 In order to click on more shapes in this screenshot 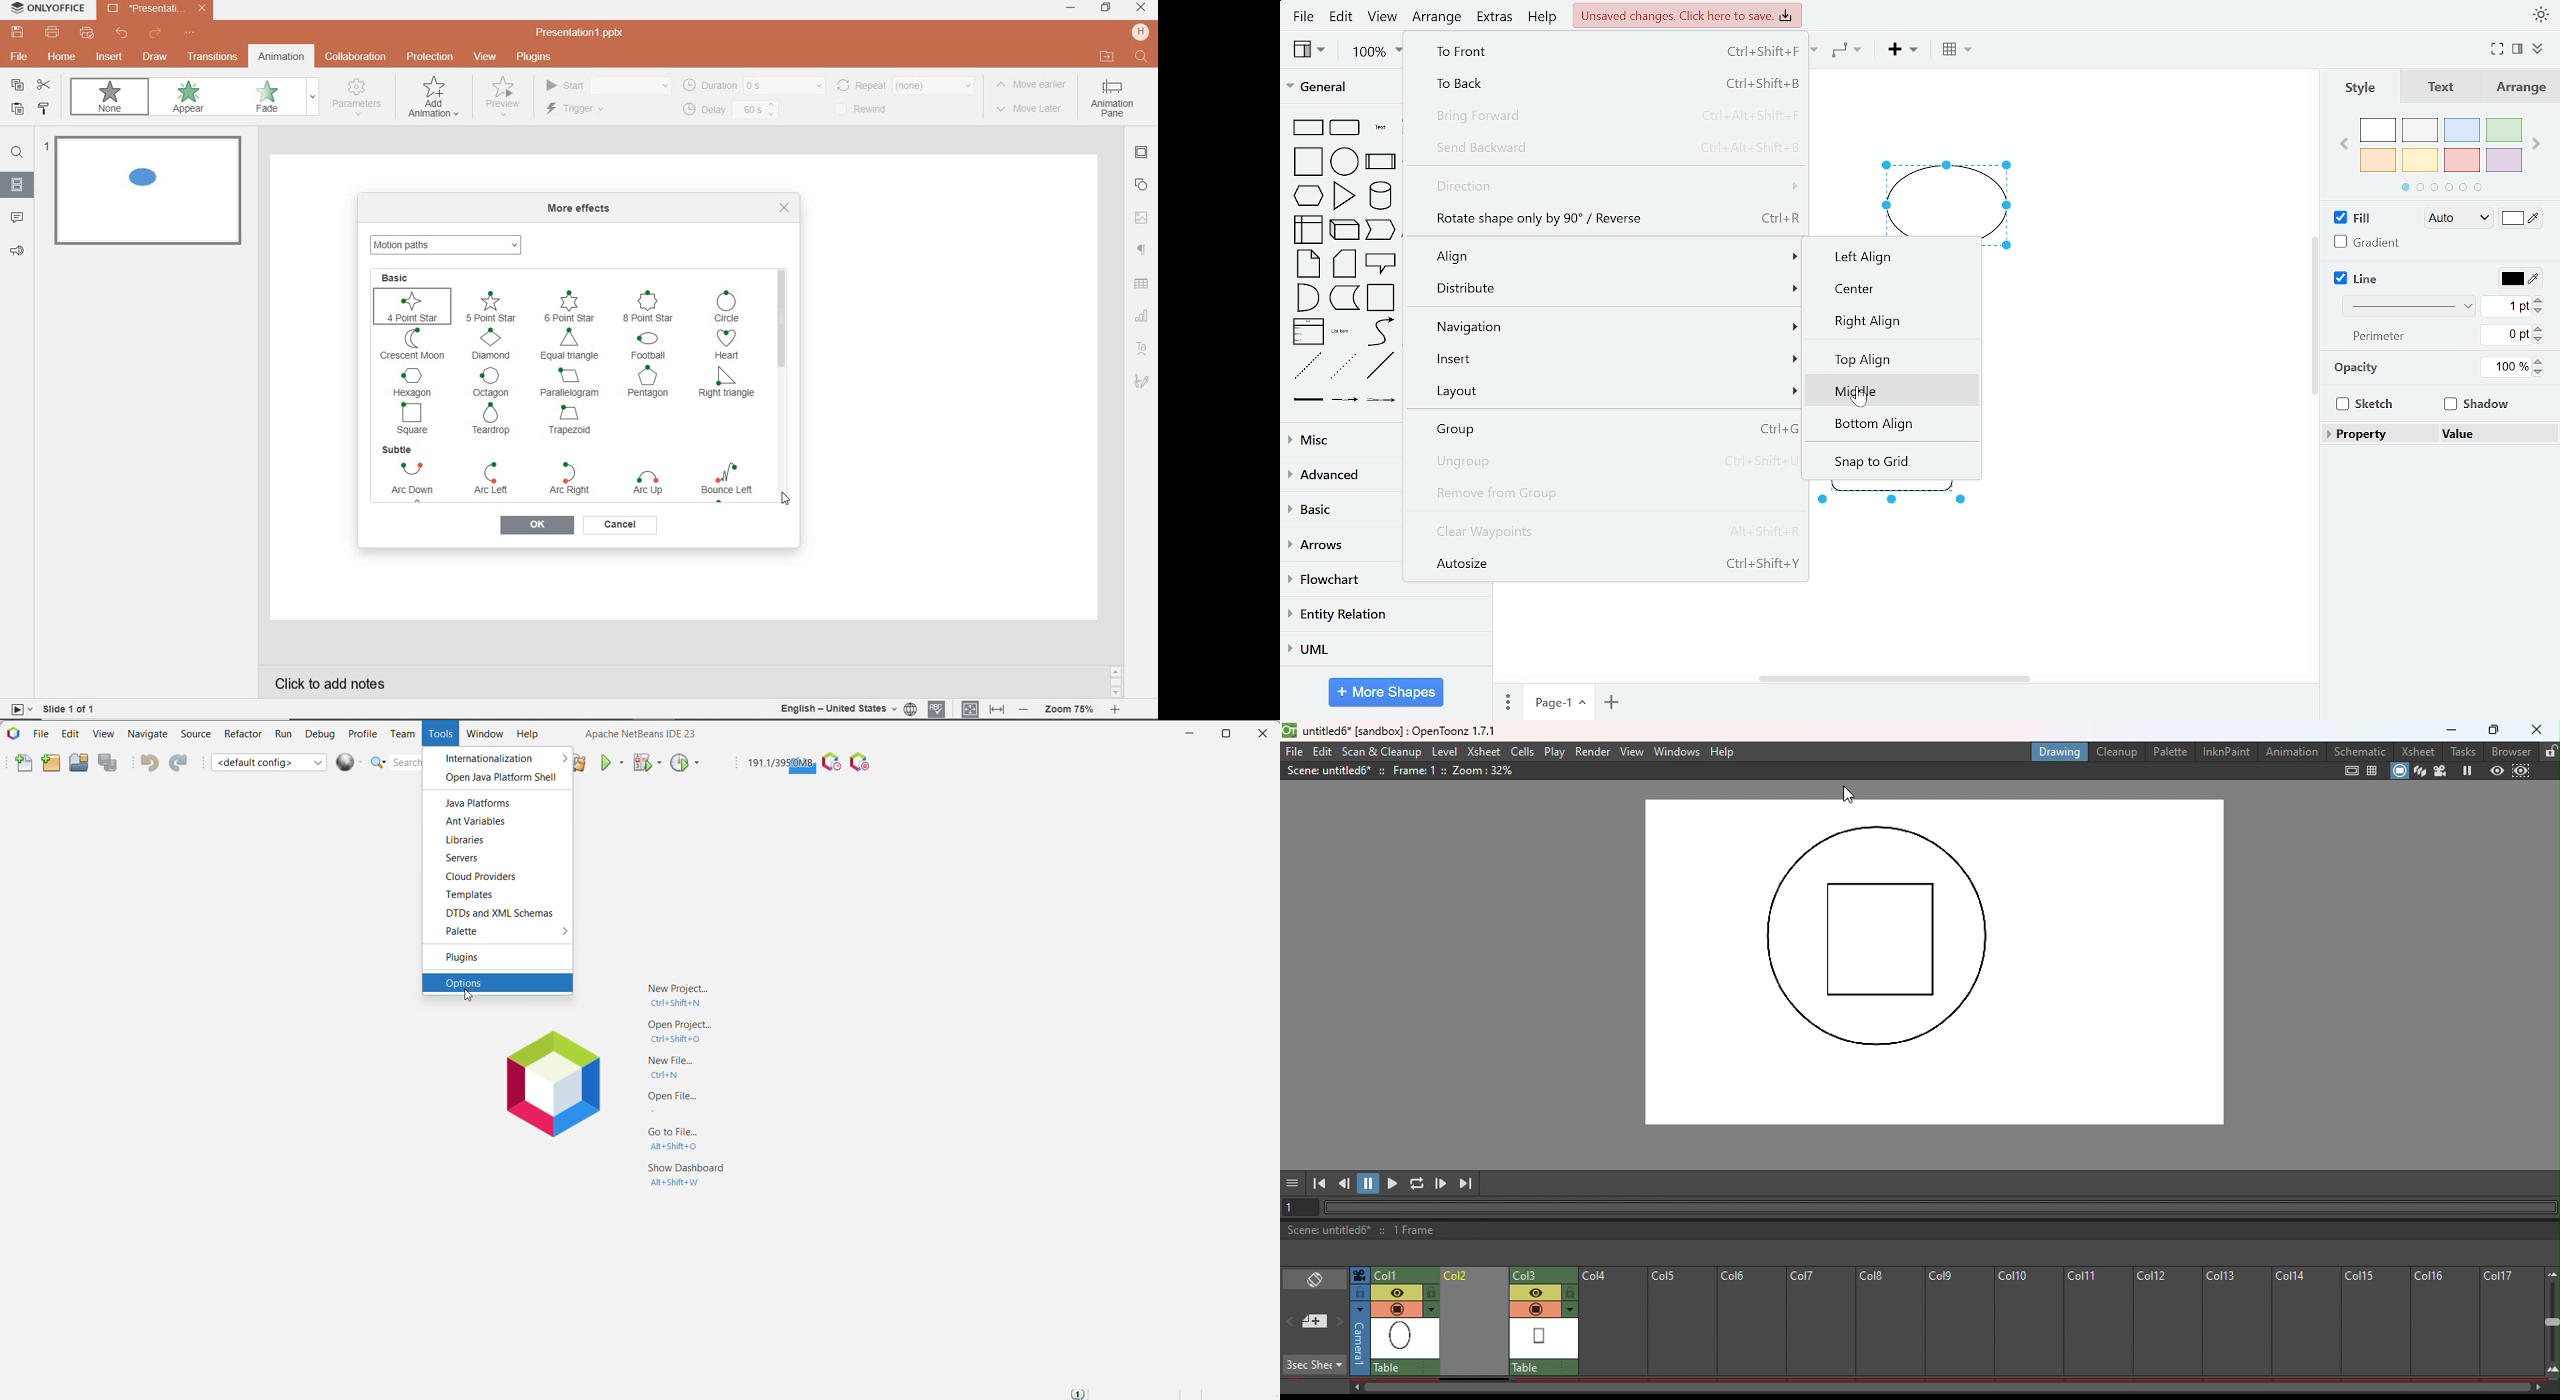, I will do `click(1388, 692)`.